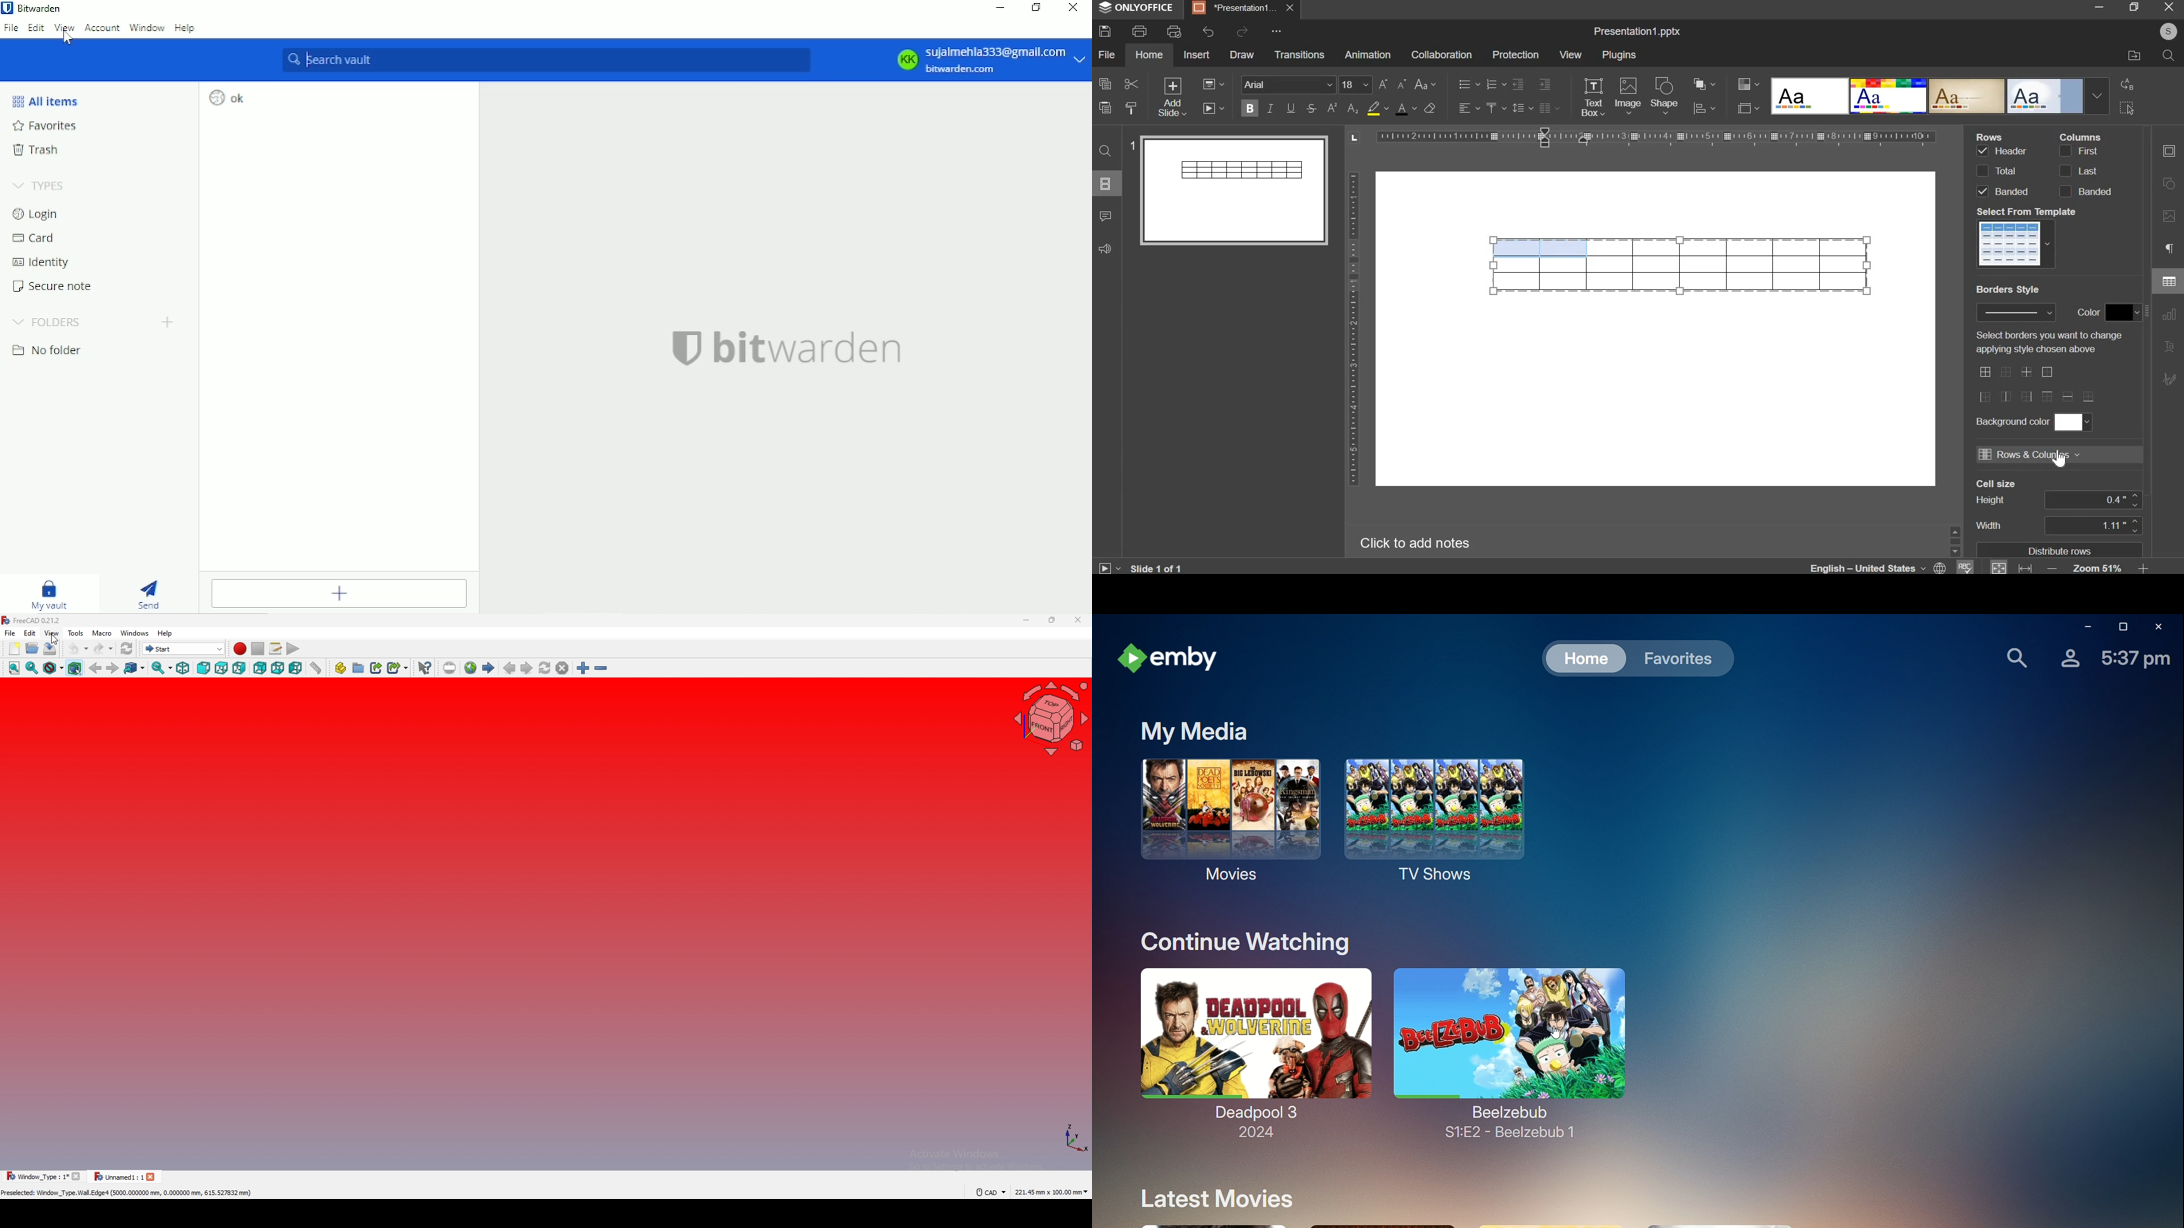  I want to click on rear, so click(260, 669).